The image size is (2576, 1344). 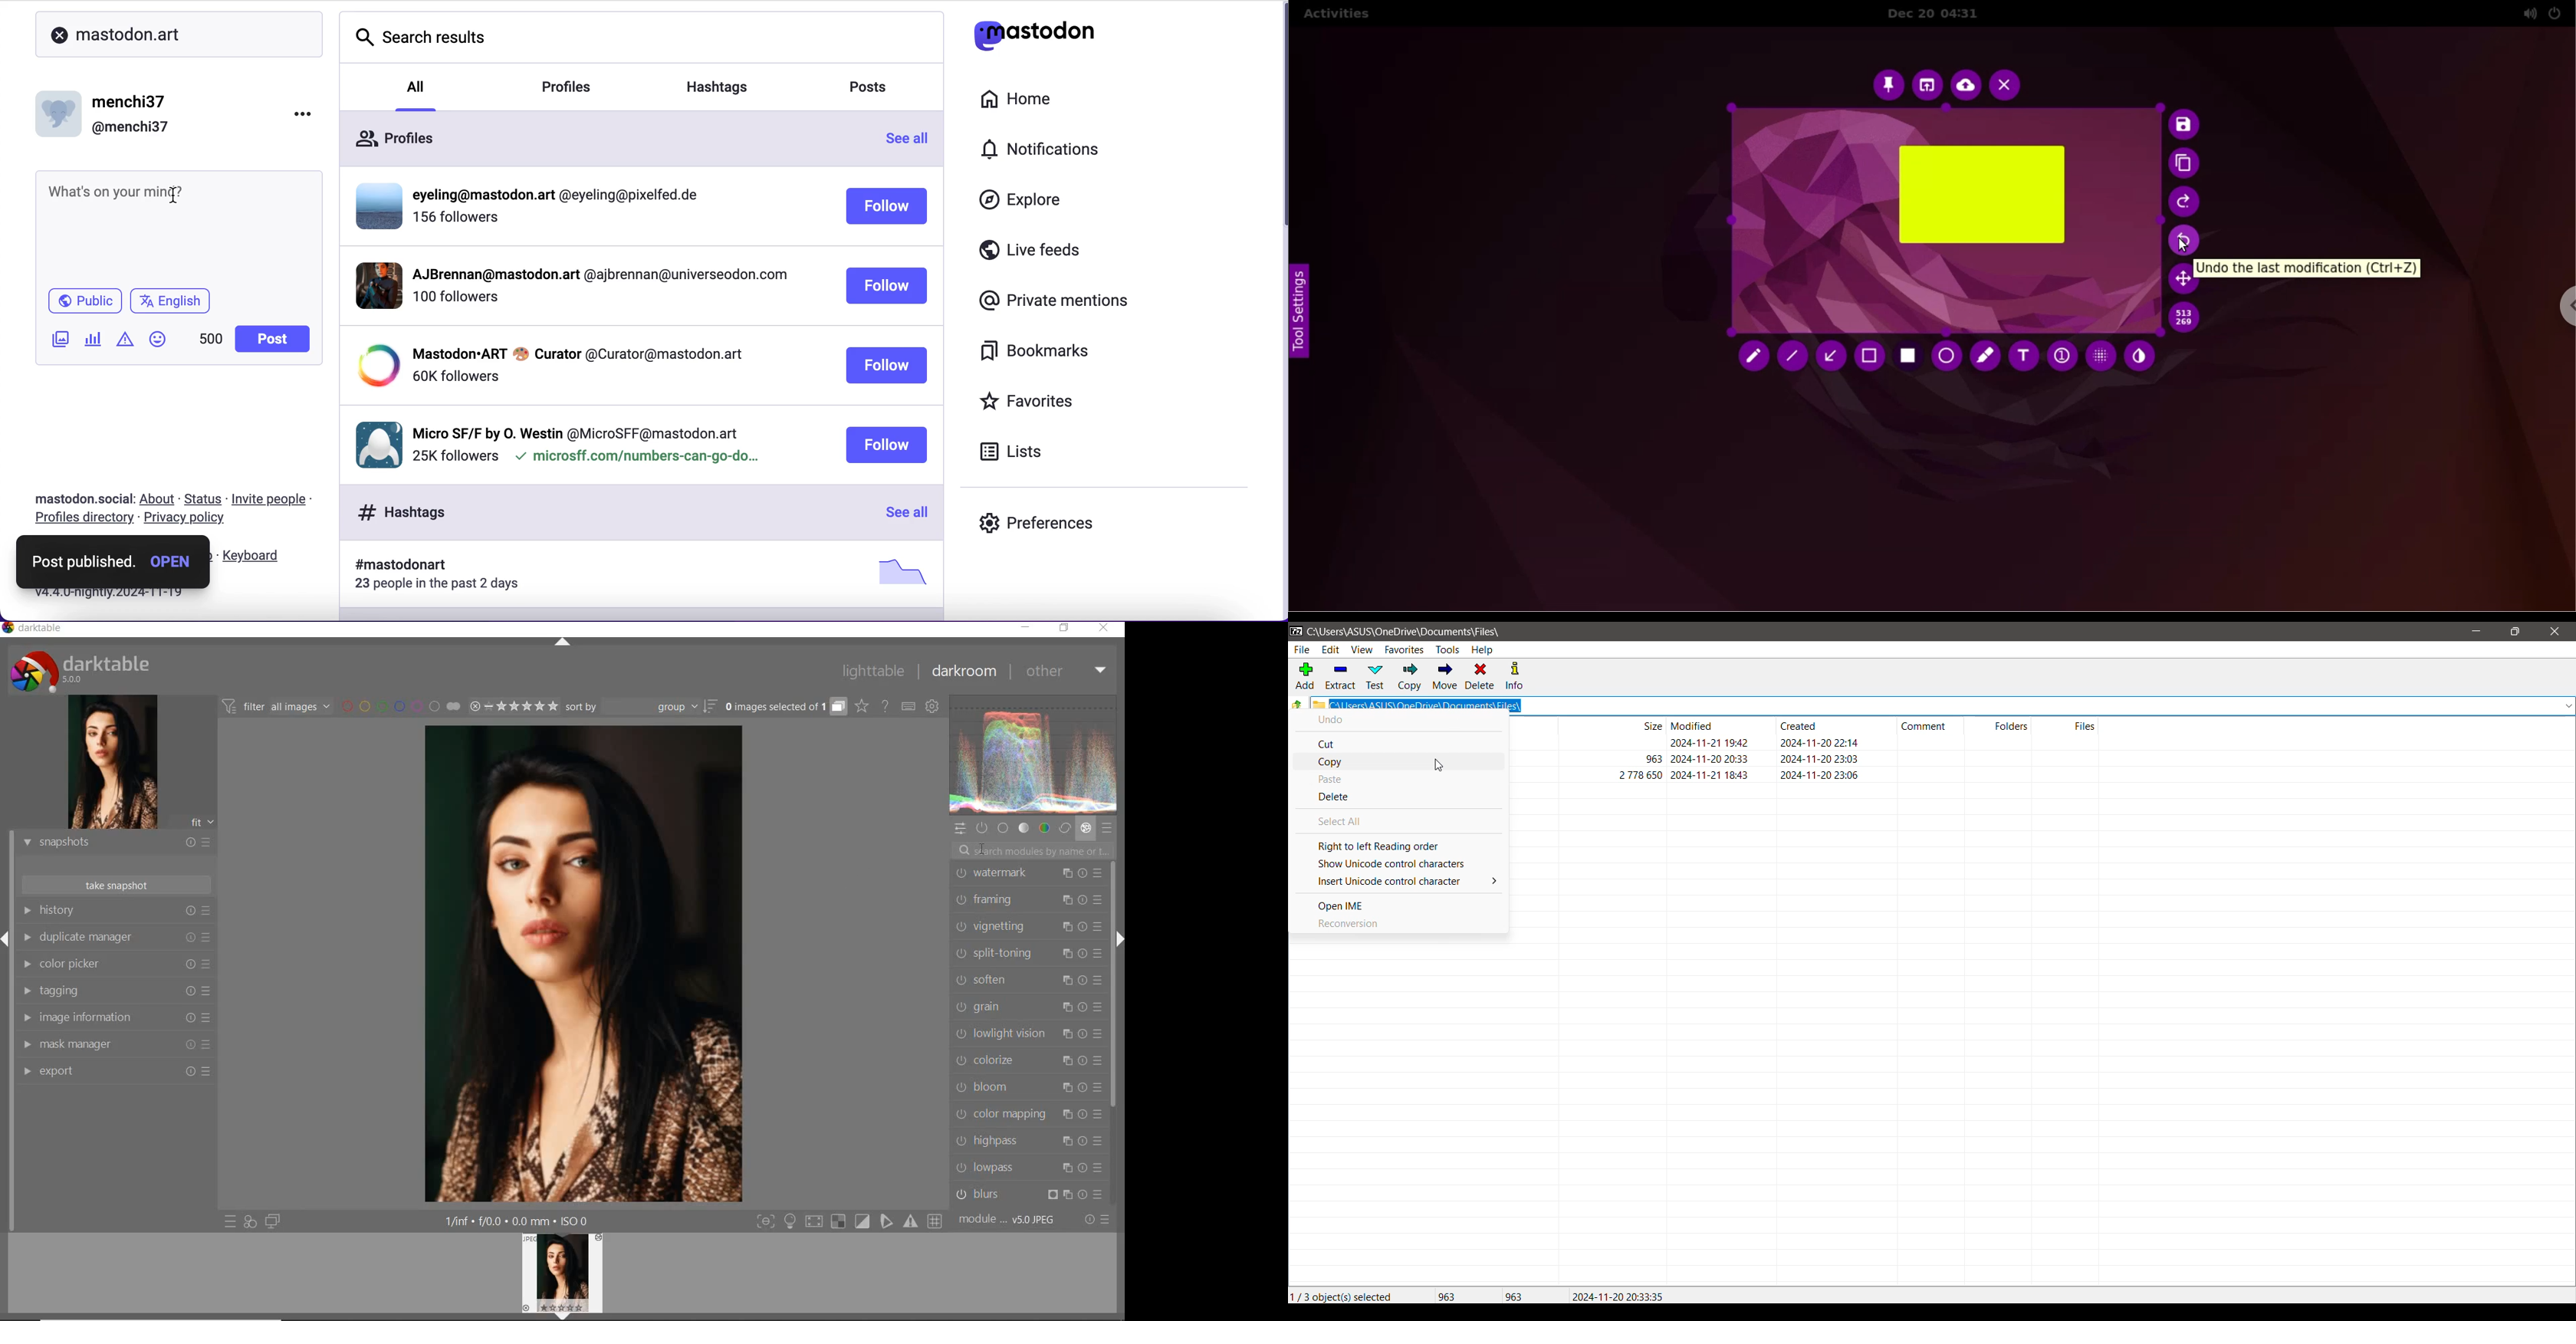 I want to click on @menchi37, so click(x=131, y=128).